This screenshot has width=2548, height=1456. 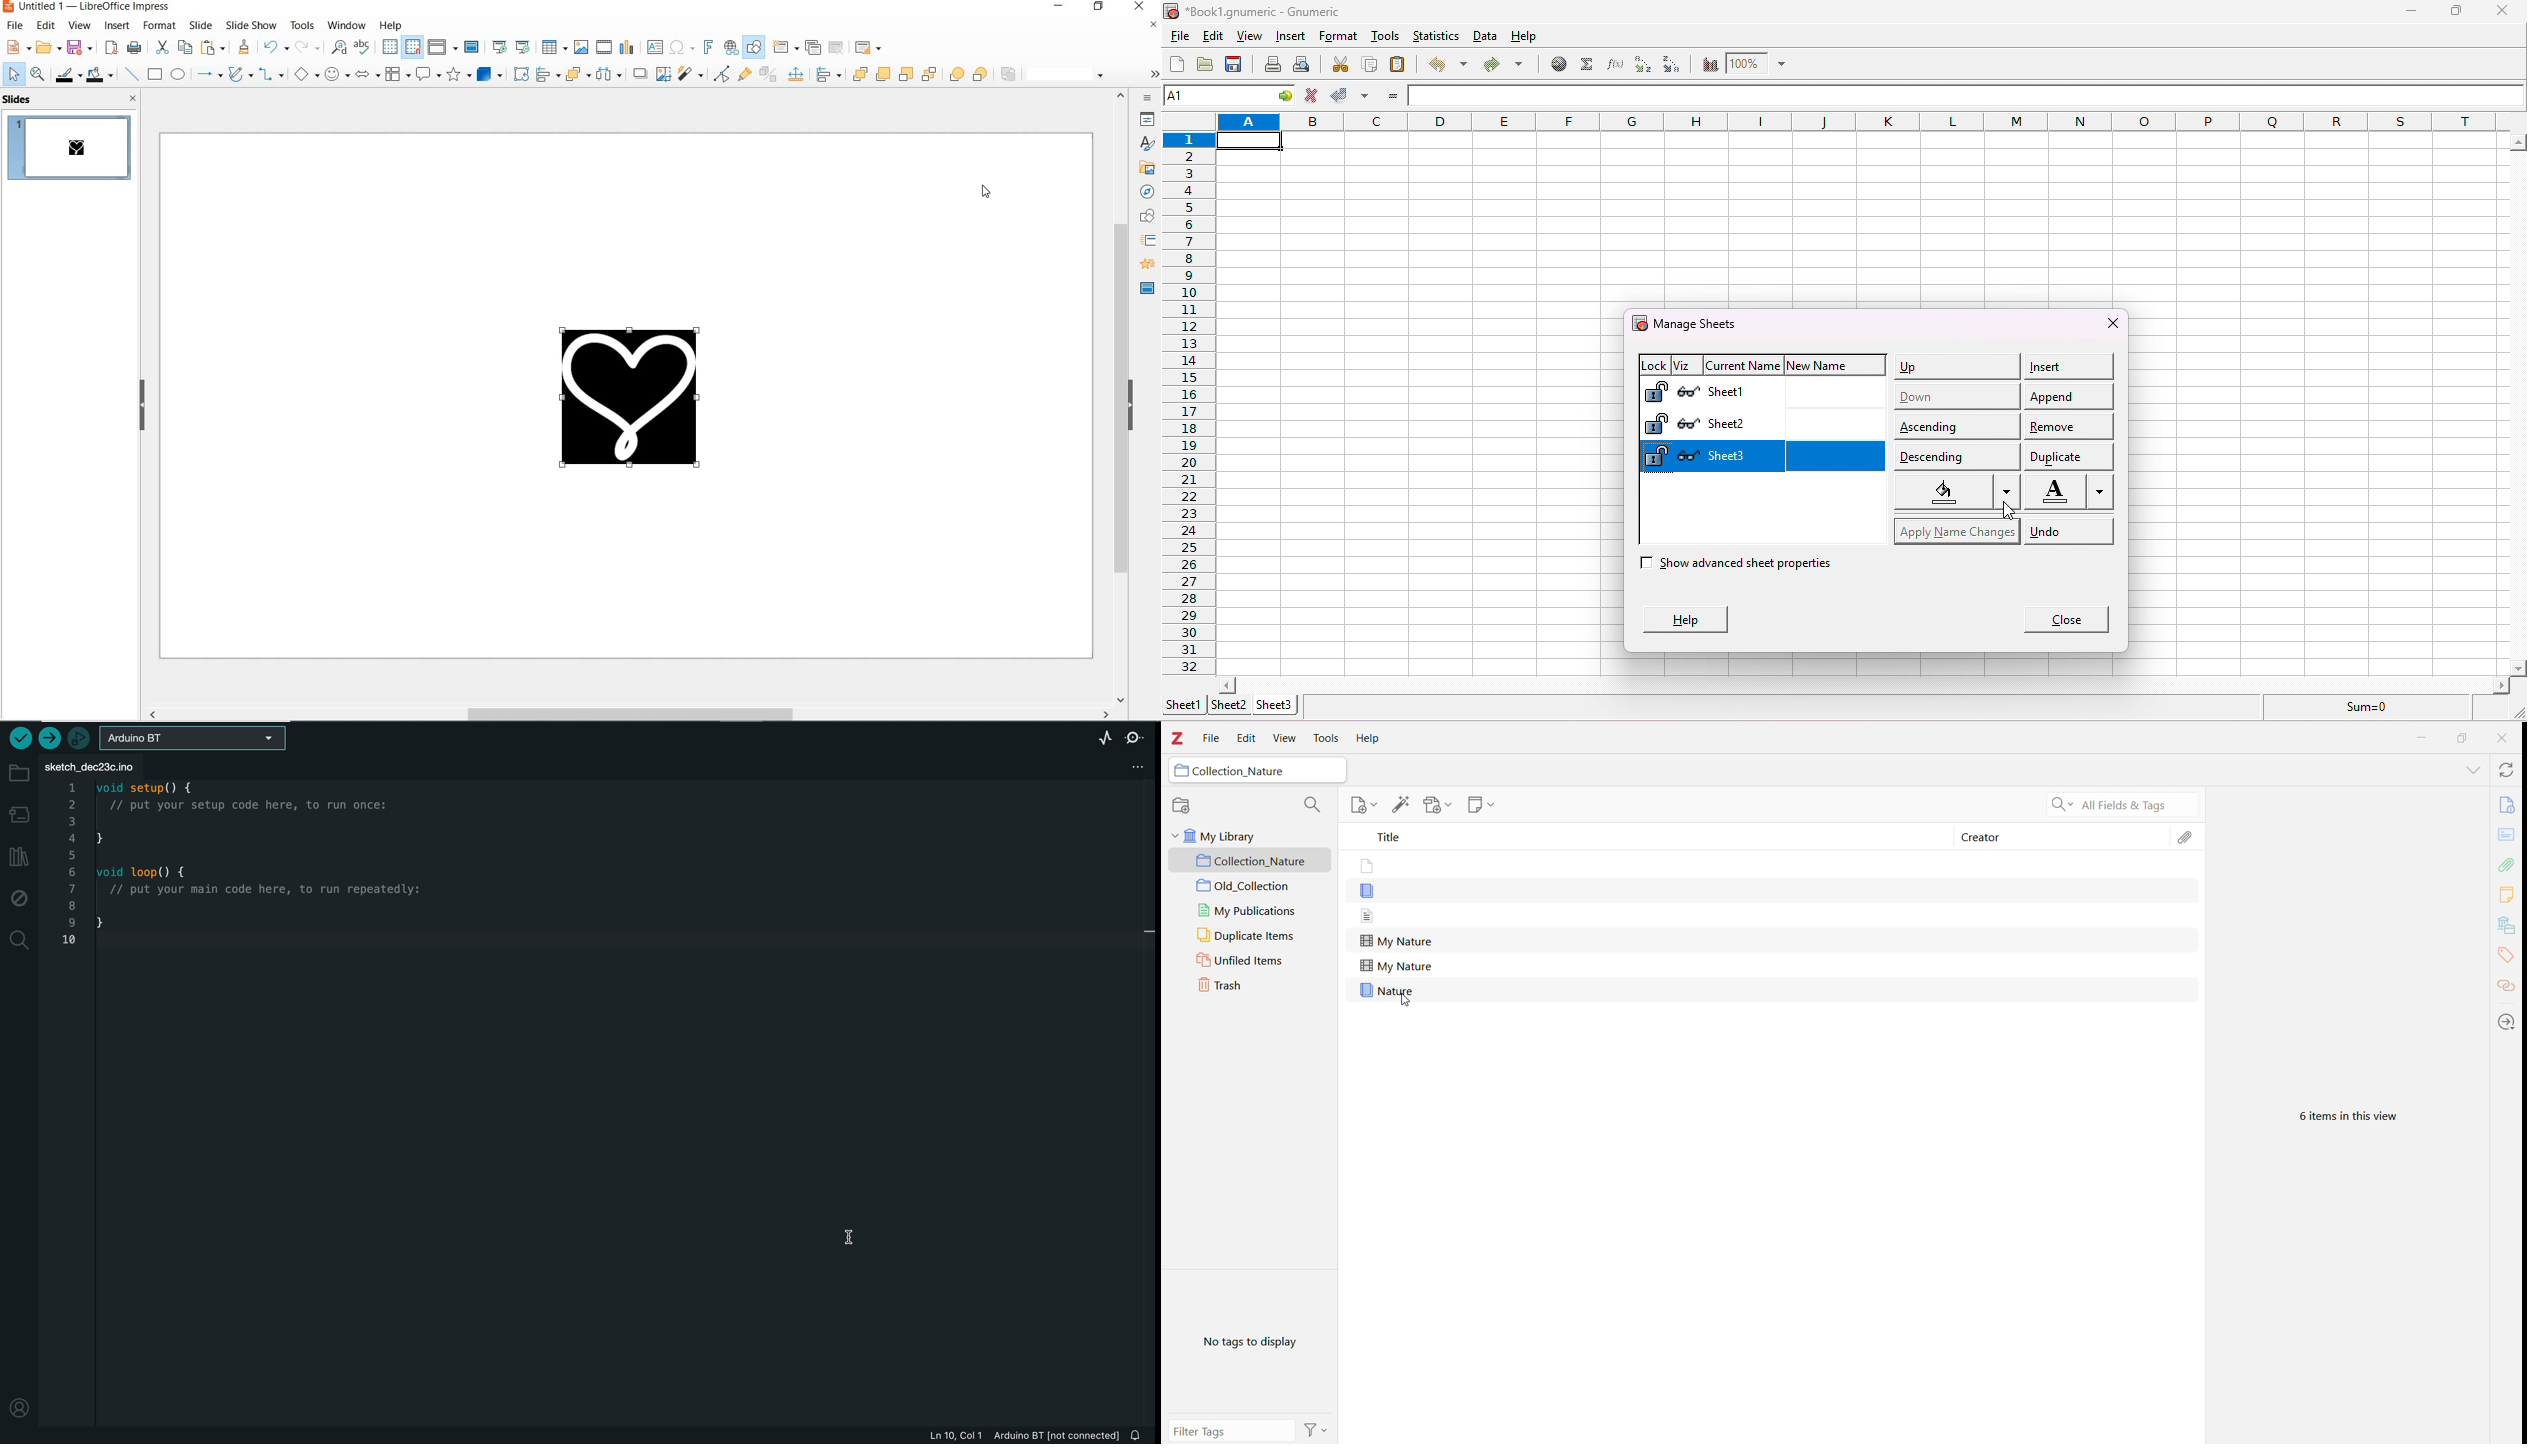 What do you see at coordinates (134, 48) in the screenshot?
I see `print` at bounding box center [134, 48].